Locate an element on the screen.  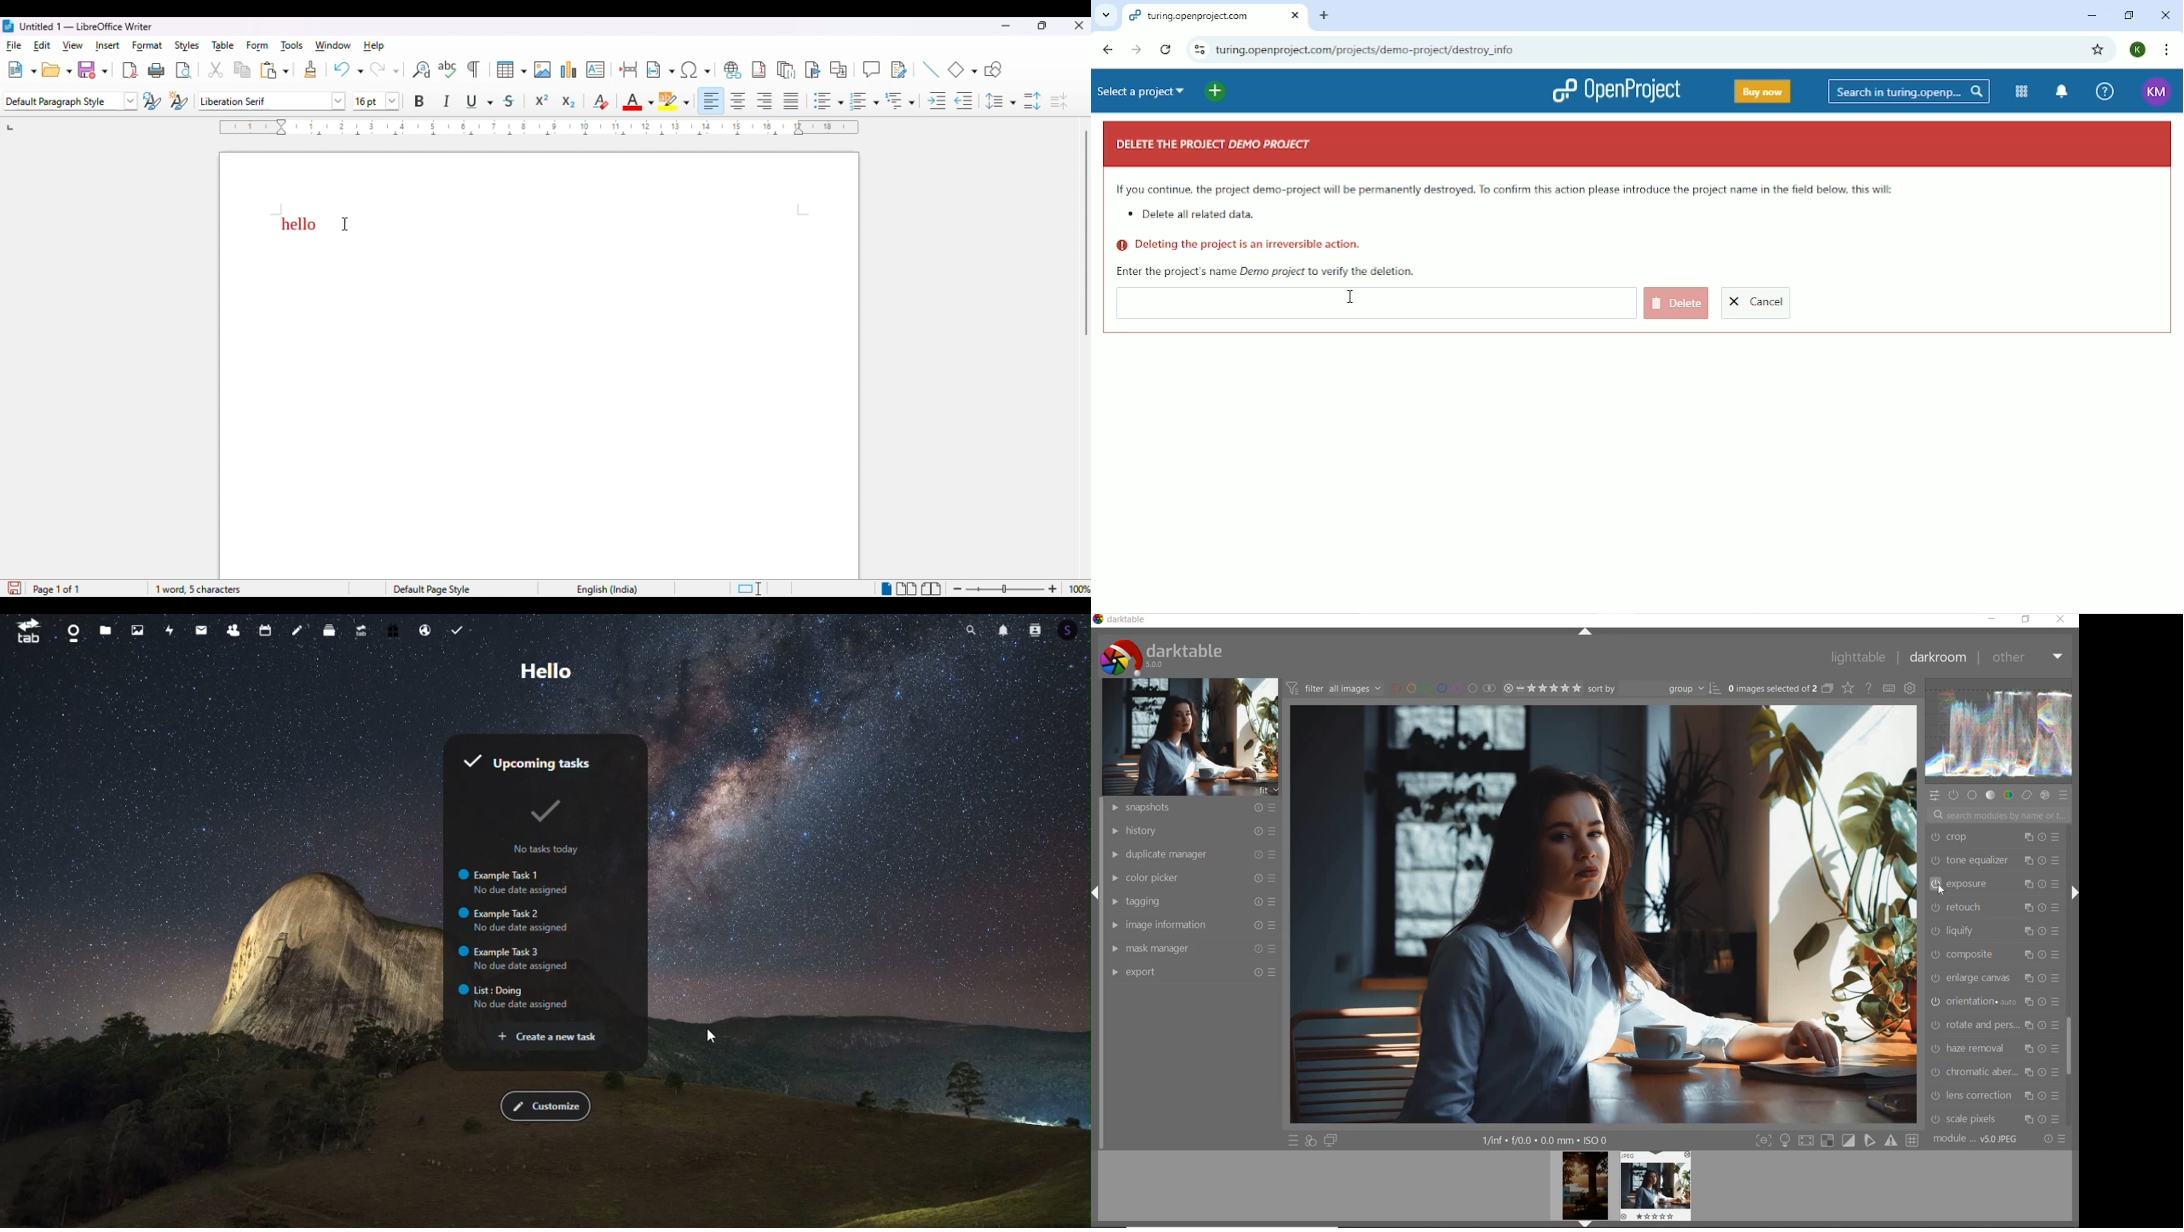
zoom out is located at coordinates (960, 589).